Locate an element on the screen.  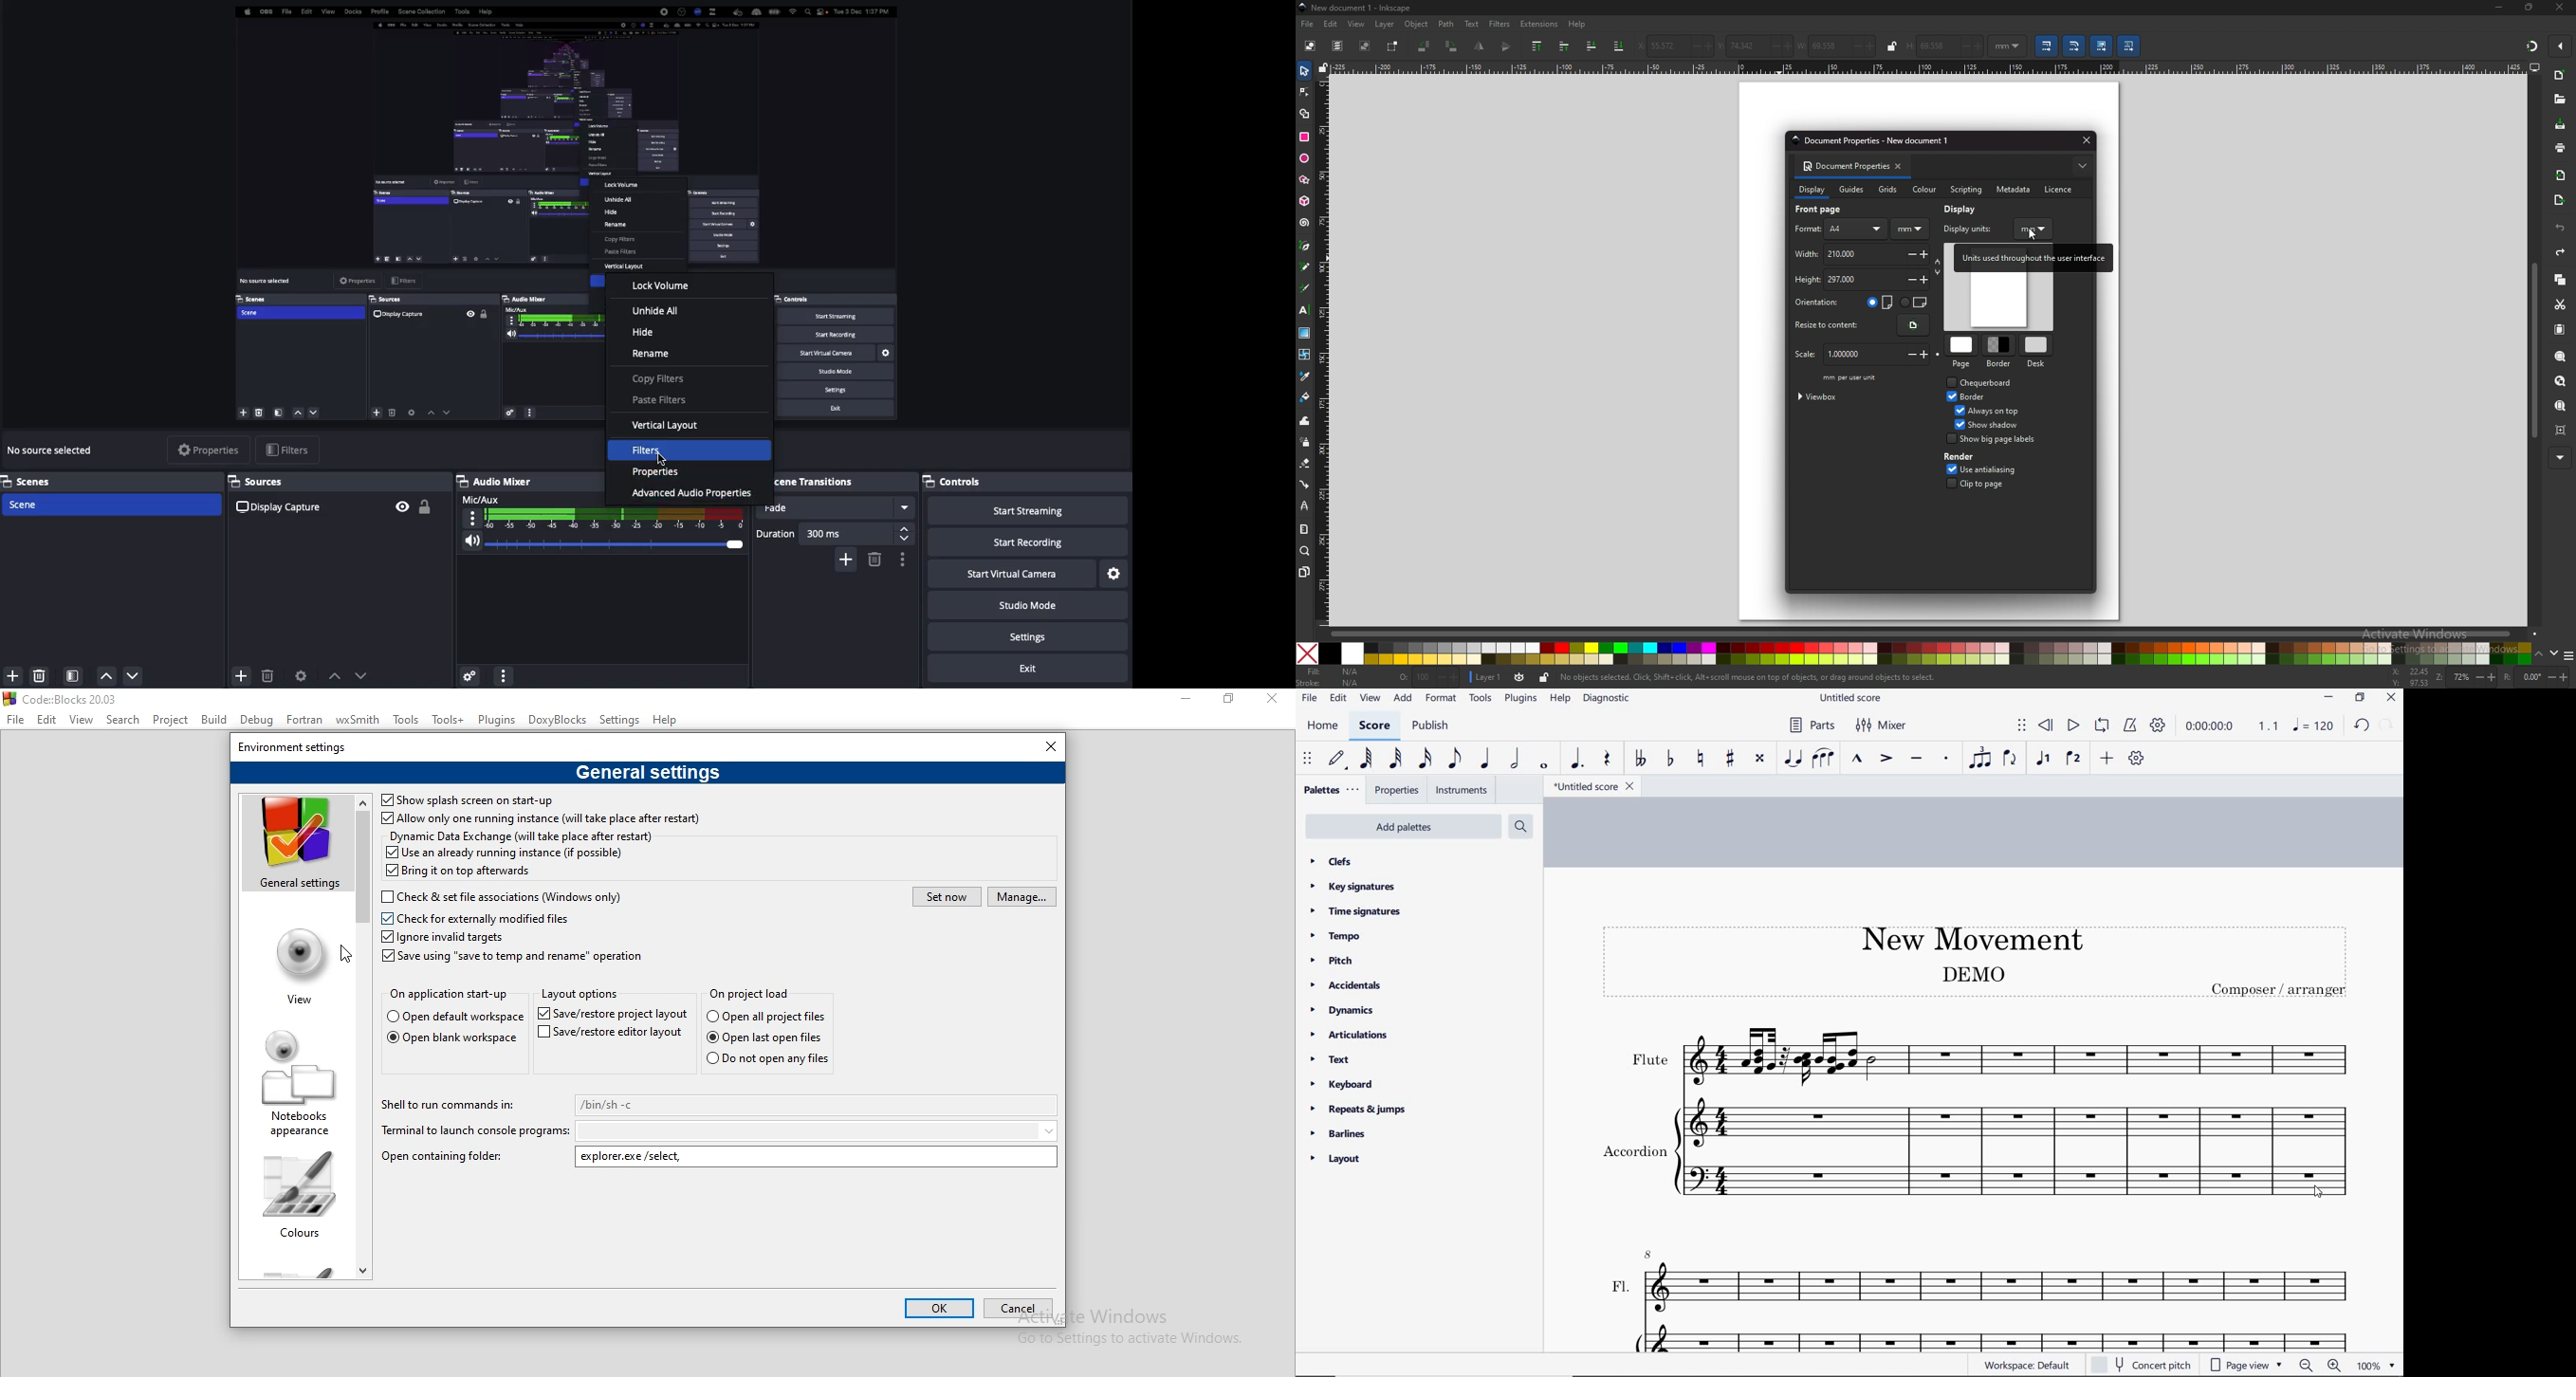
On application start-up is located at coordinates (450, 995).